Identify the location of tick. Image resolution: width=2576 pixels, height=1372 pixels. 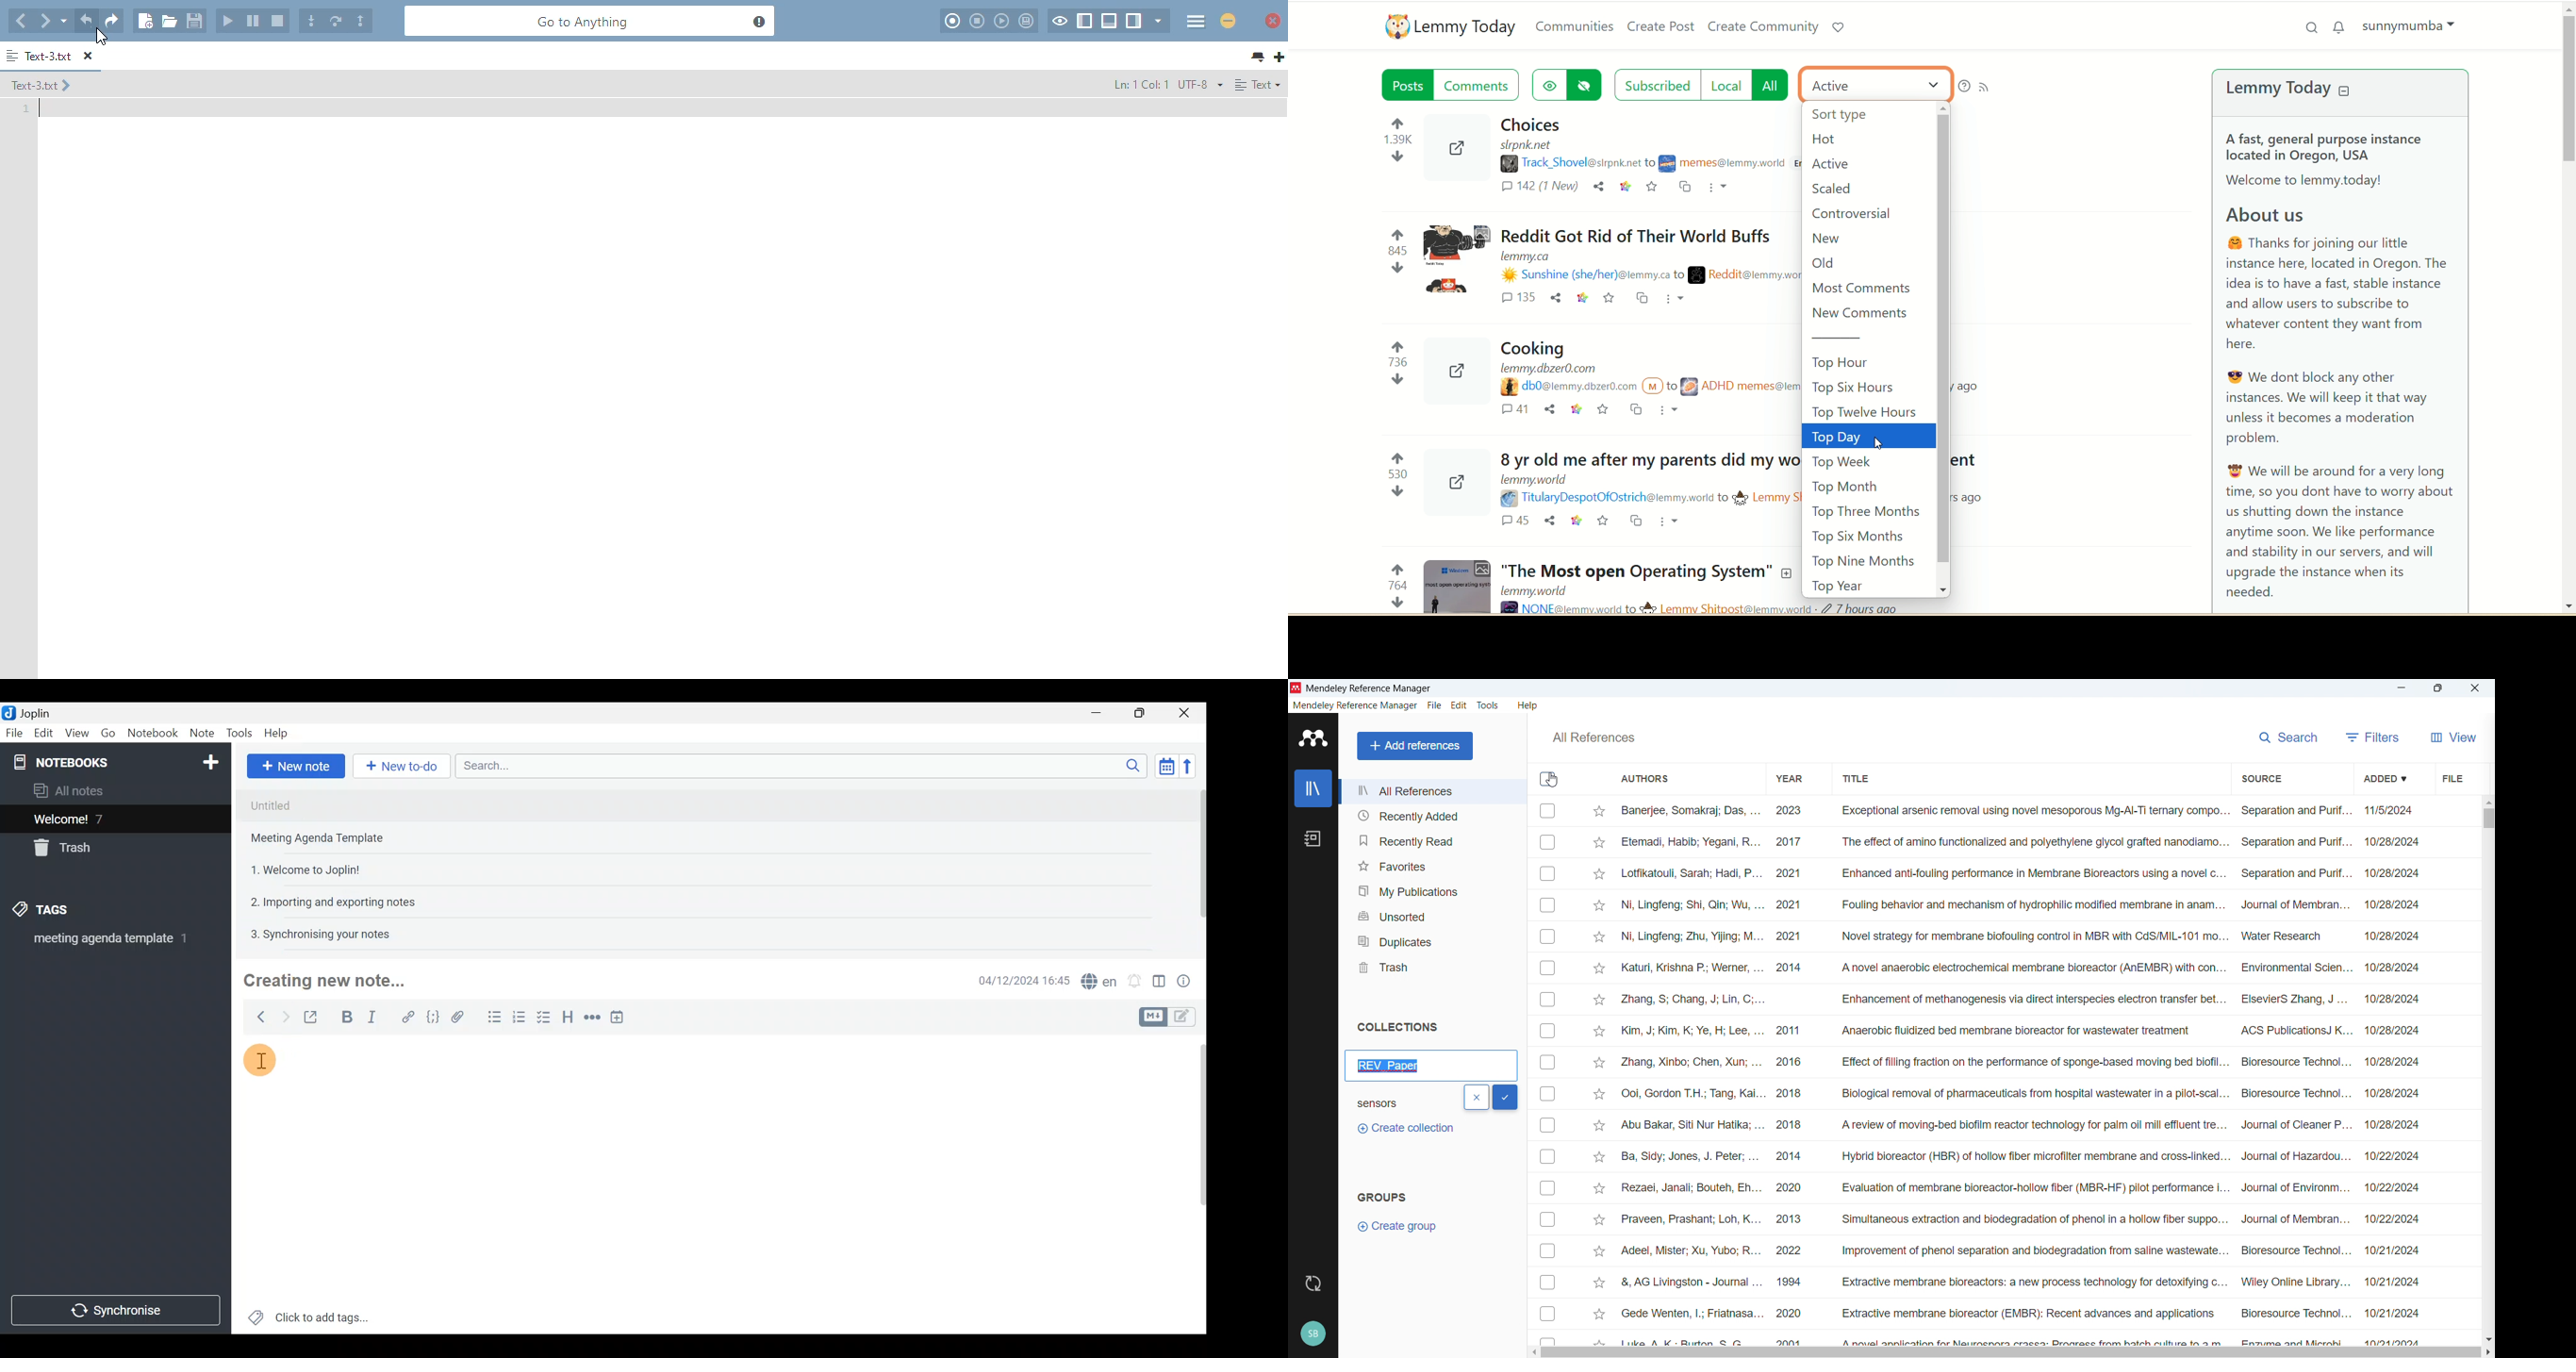
(1505, 1098).